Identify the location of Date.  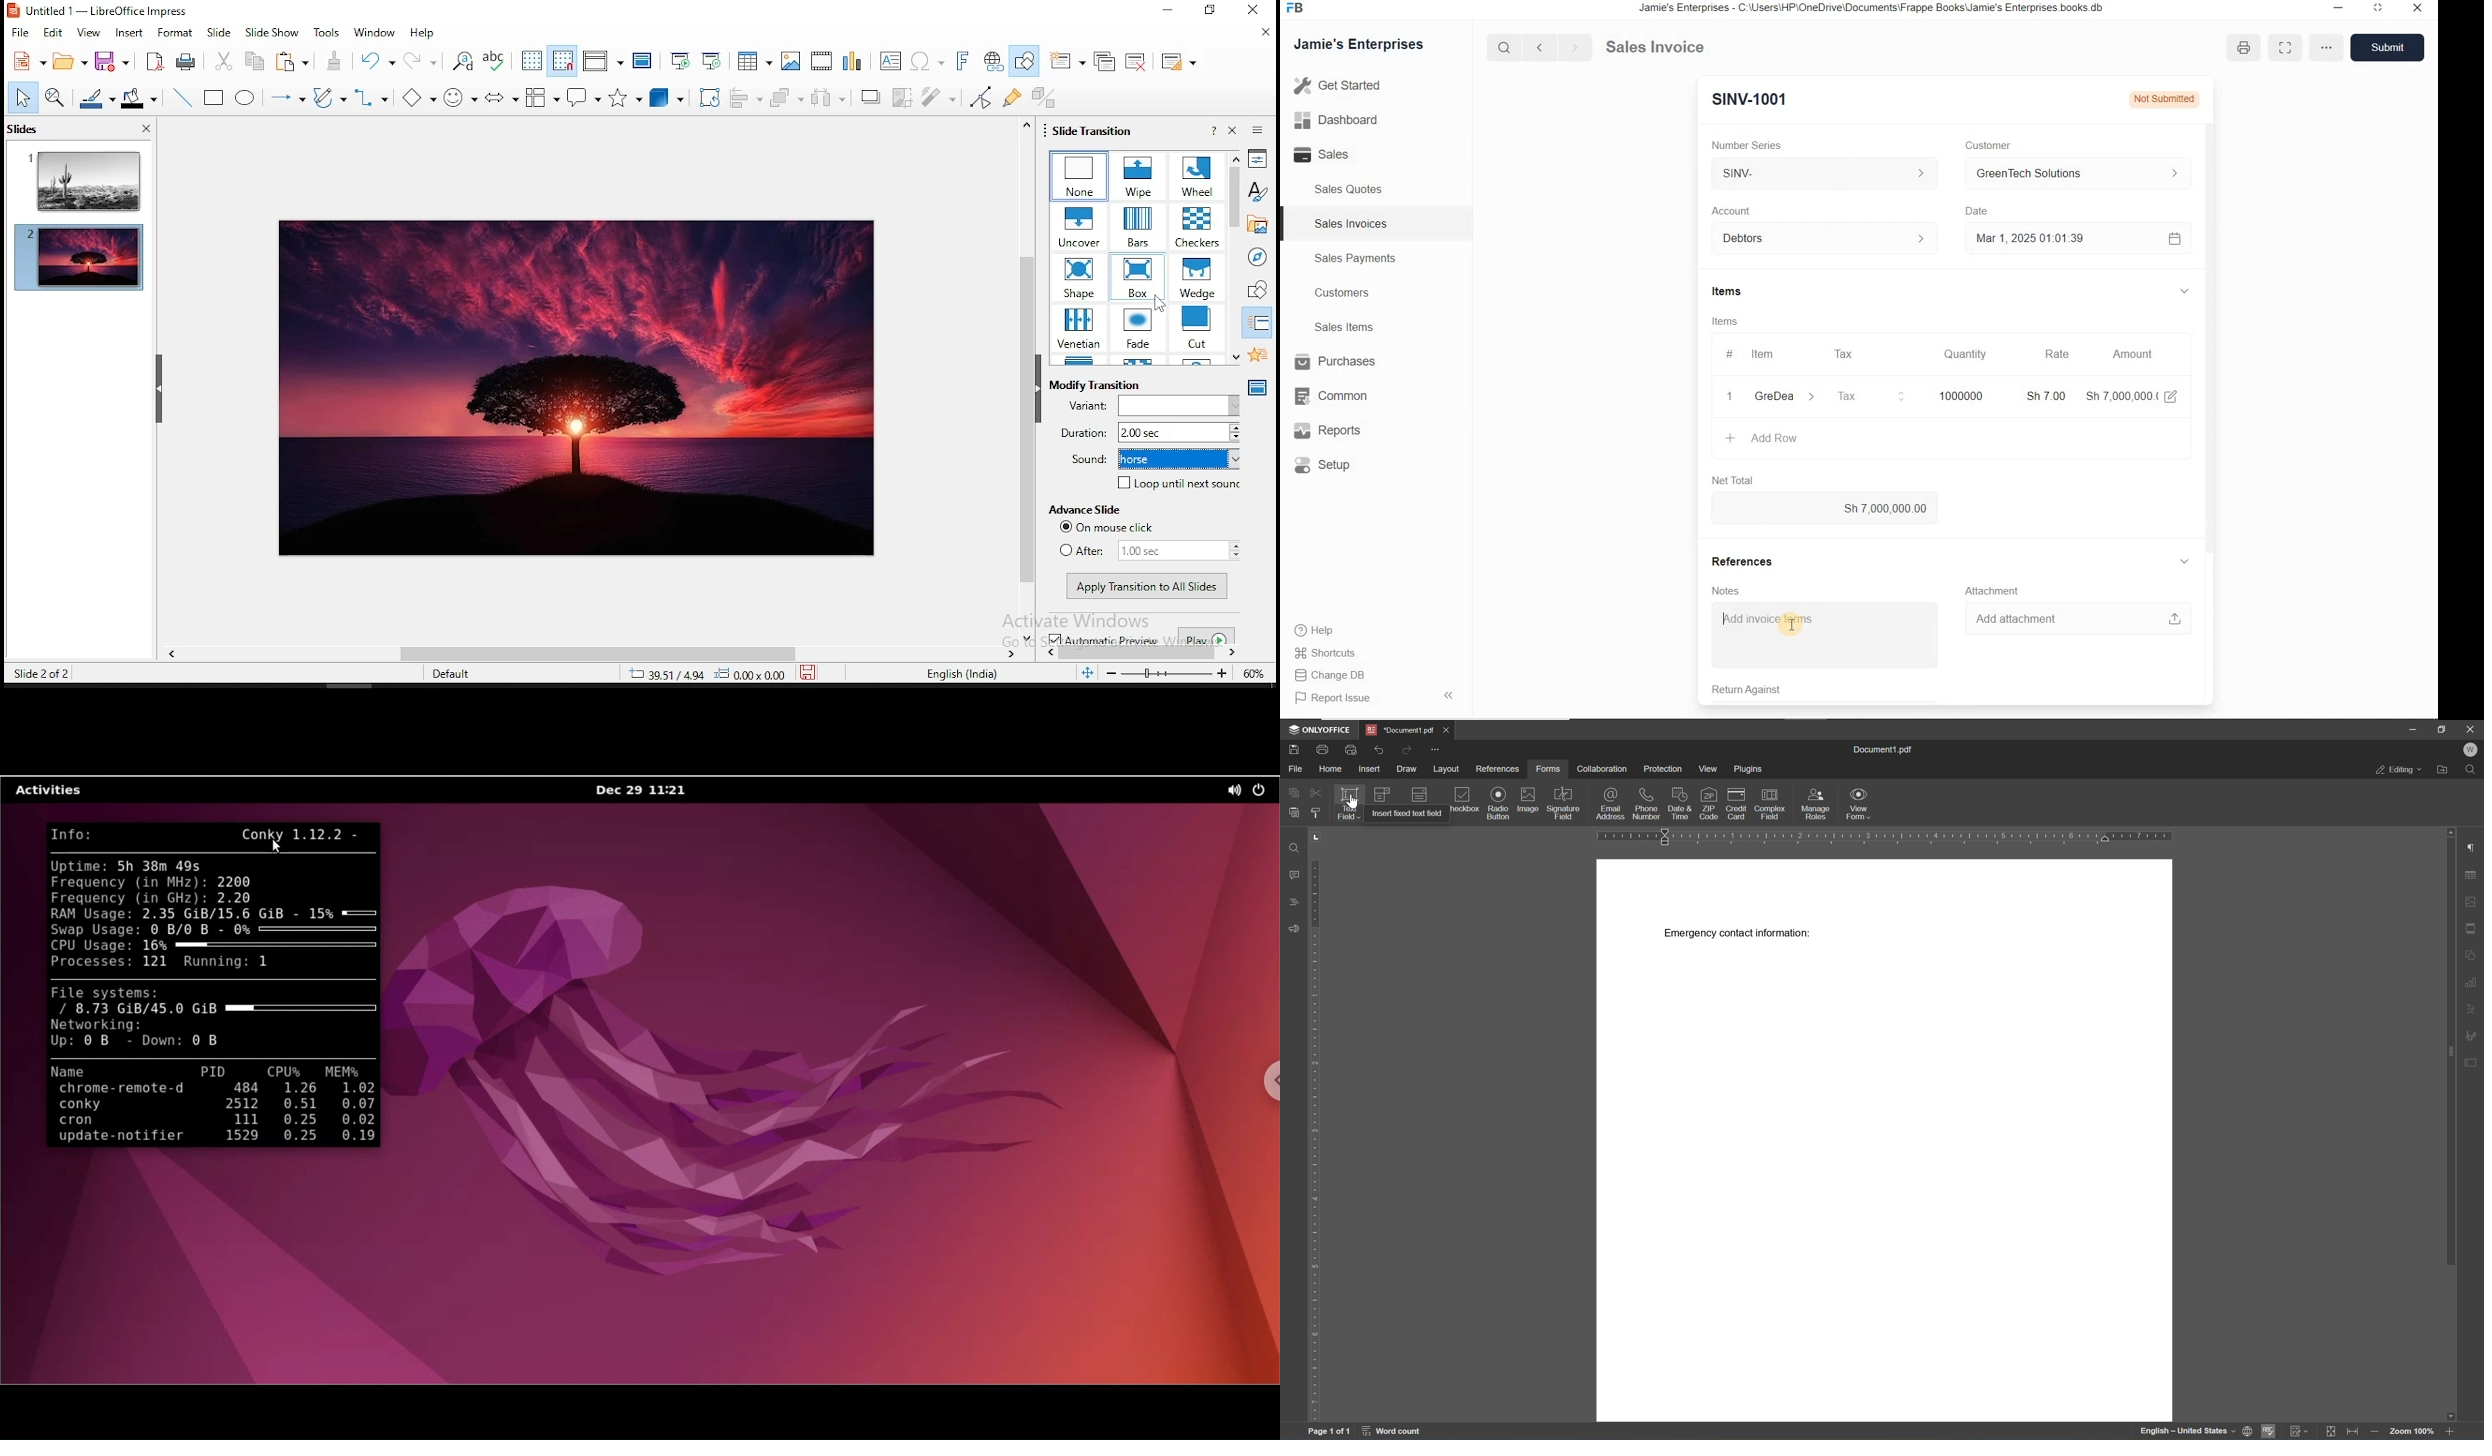
(1979, 211).